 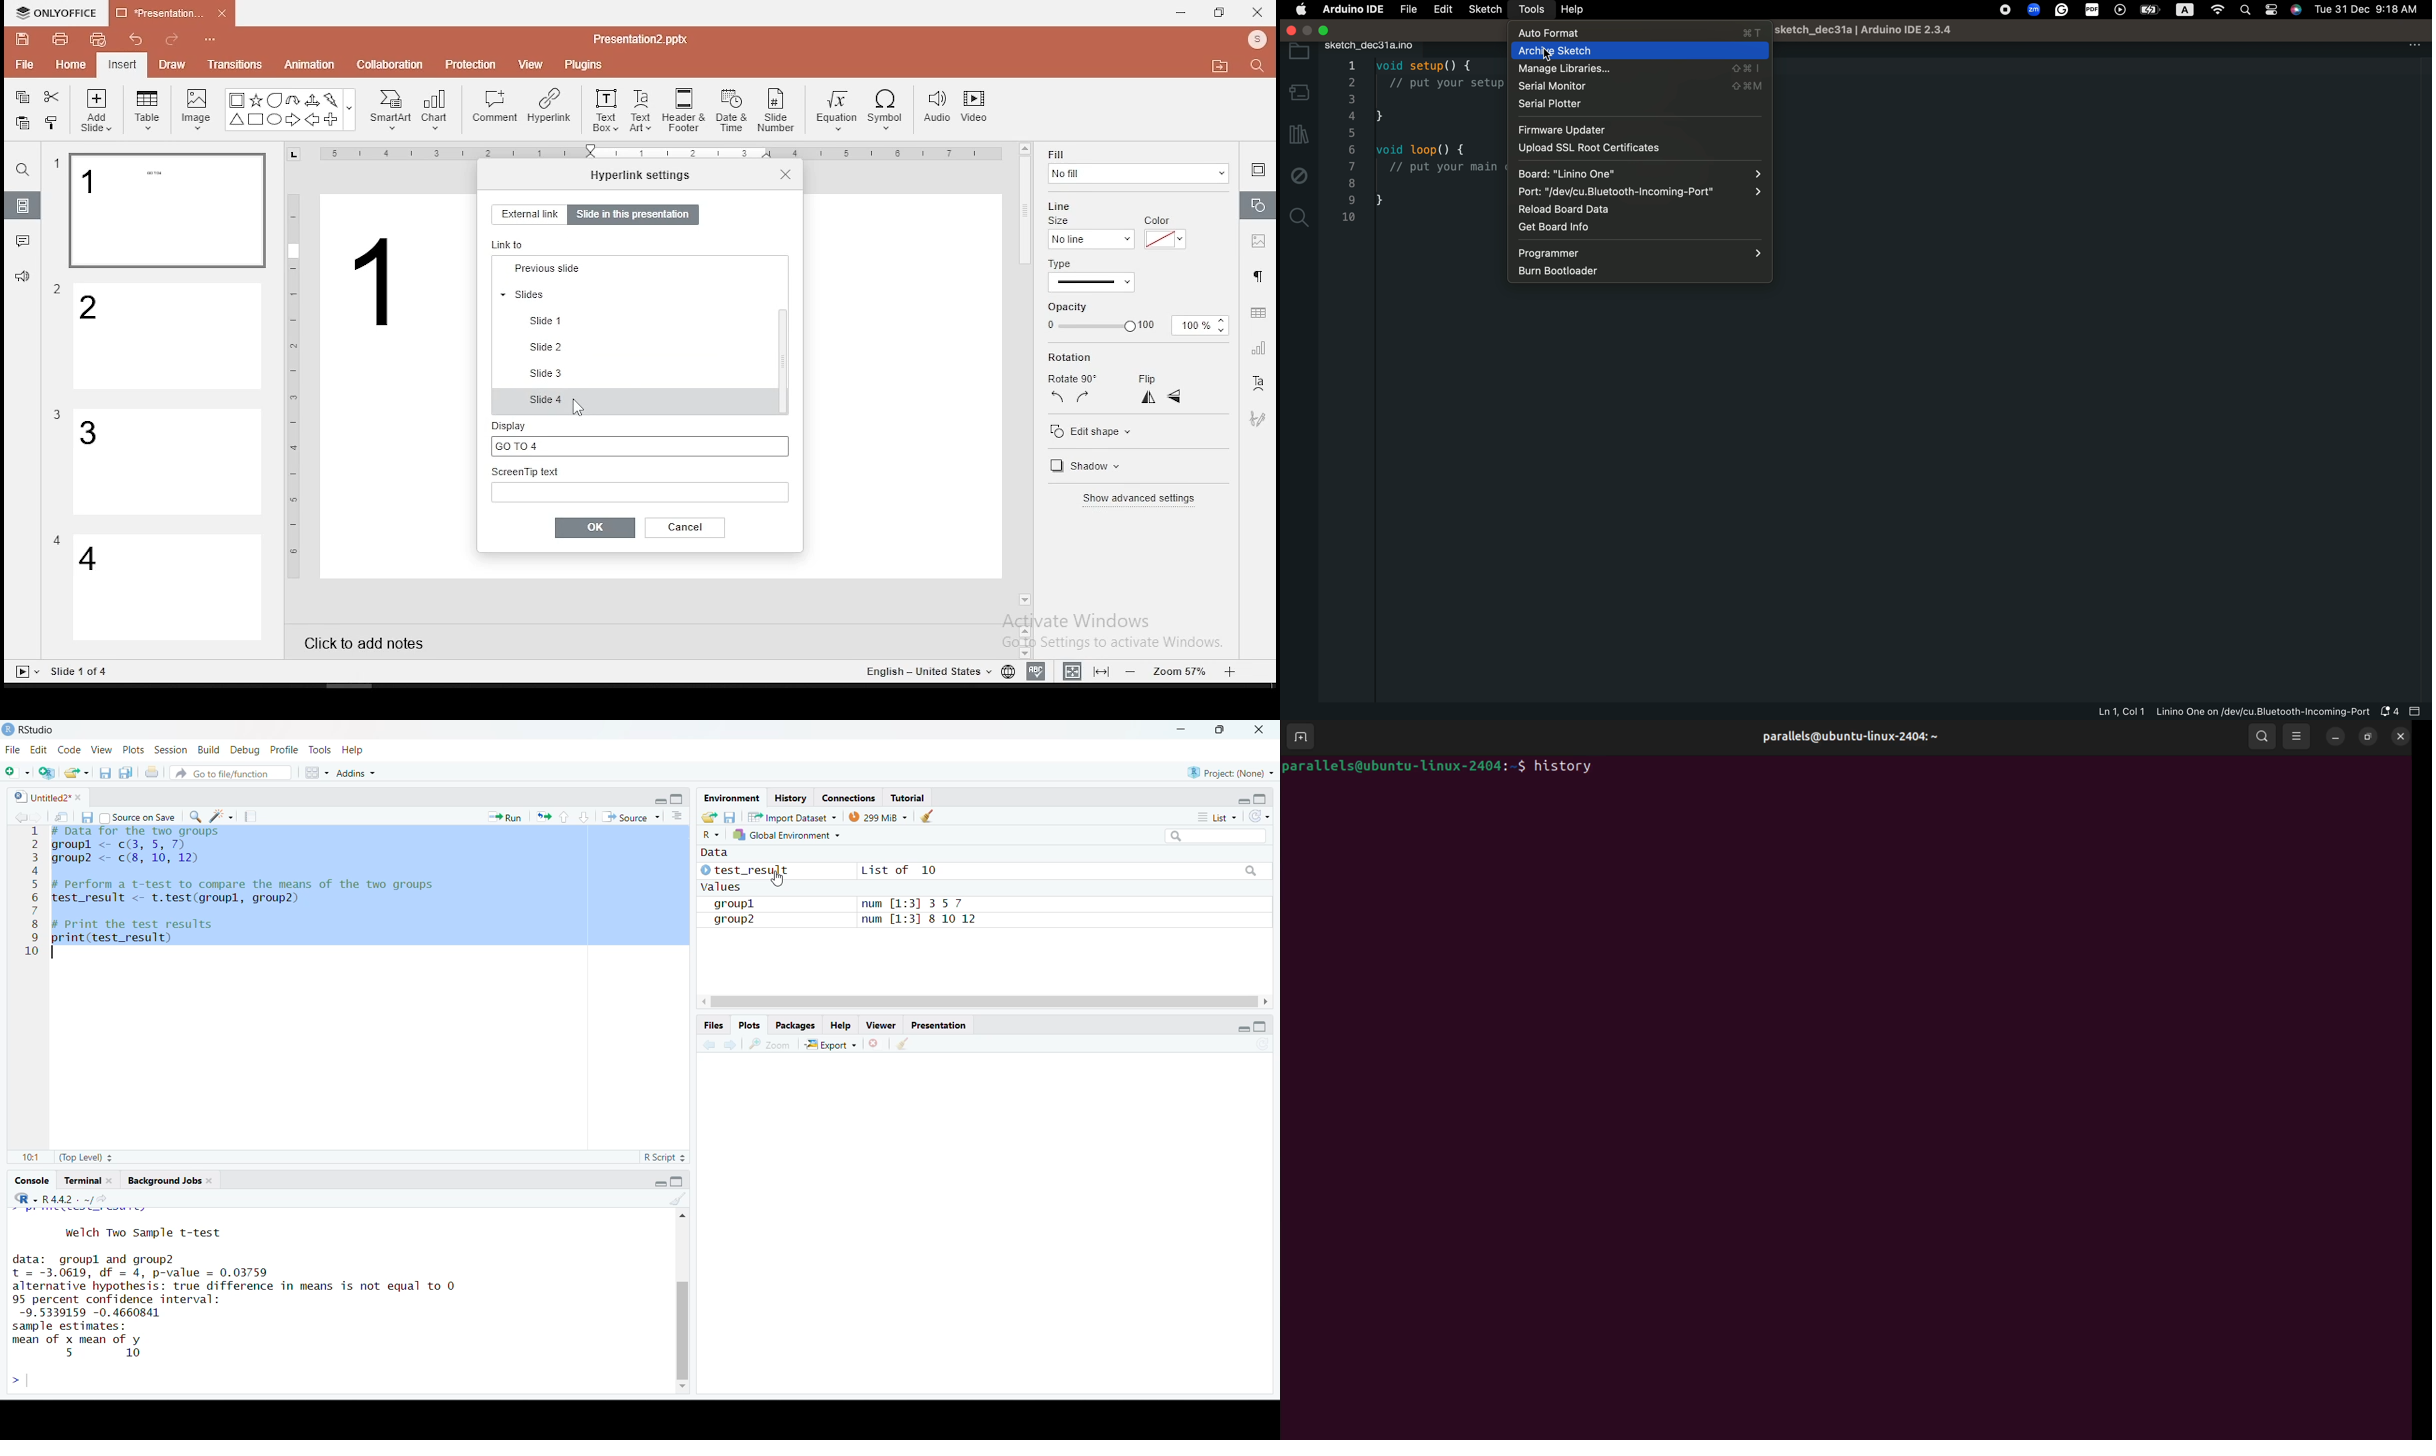 What do you see at coordinates (665, 155) in the screenshot?
I see `` at bounding box center [665, 155].